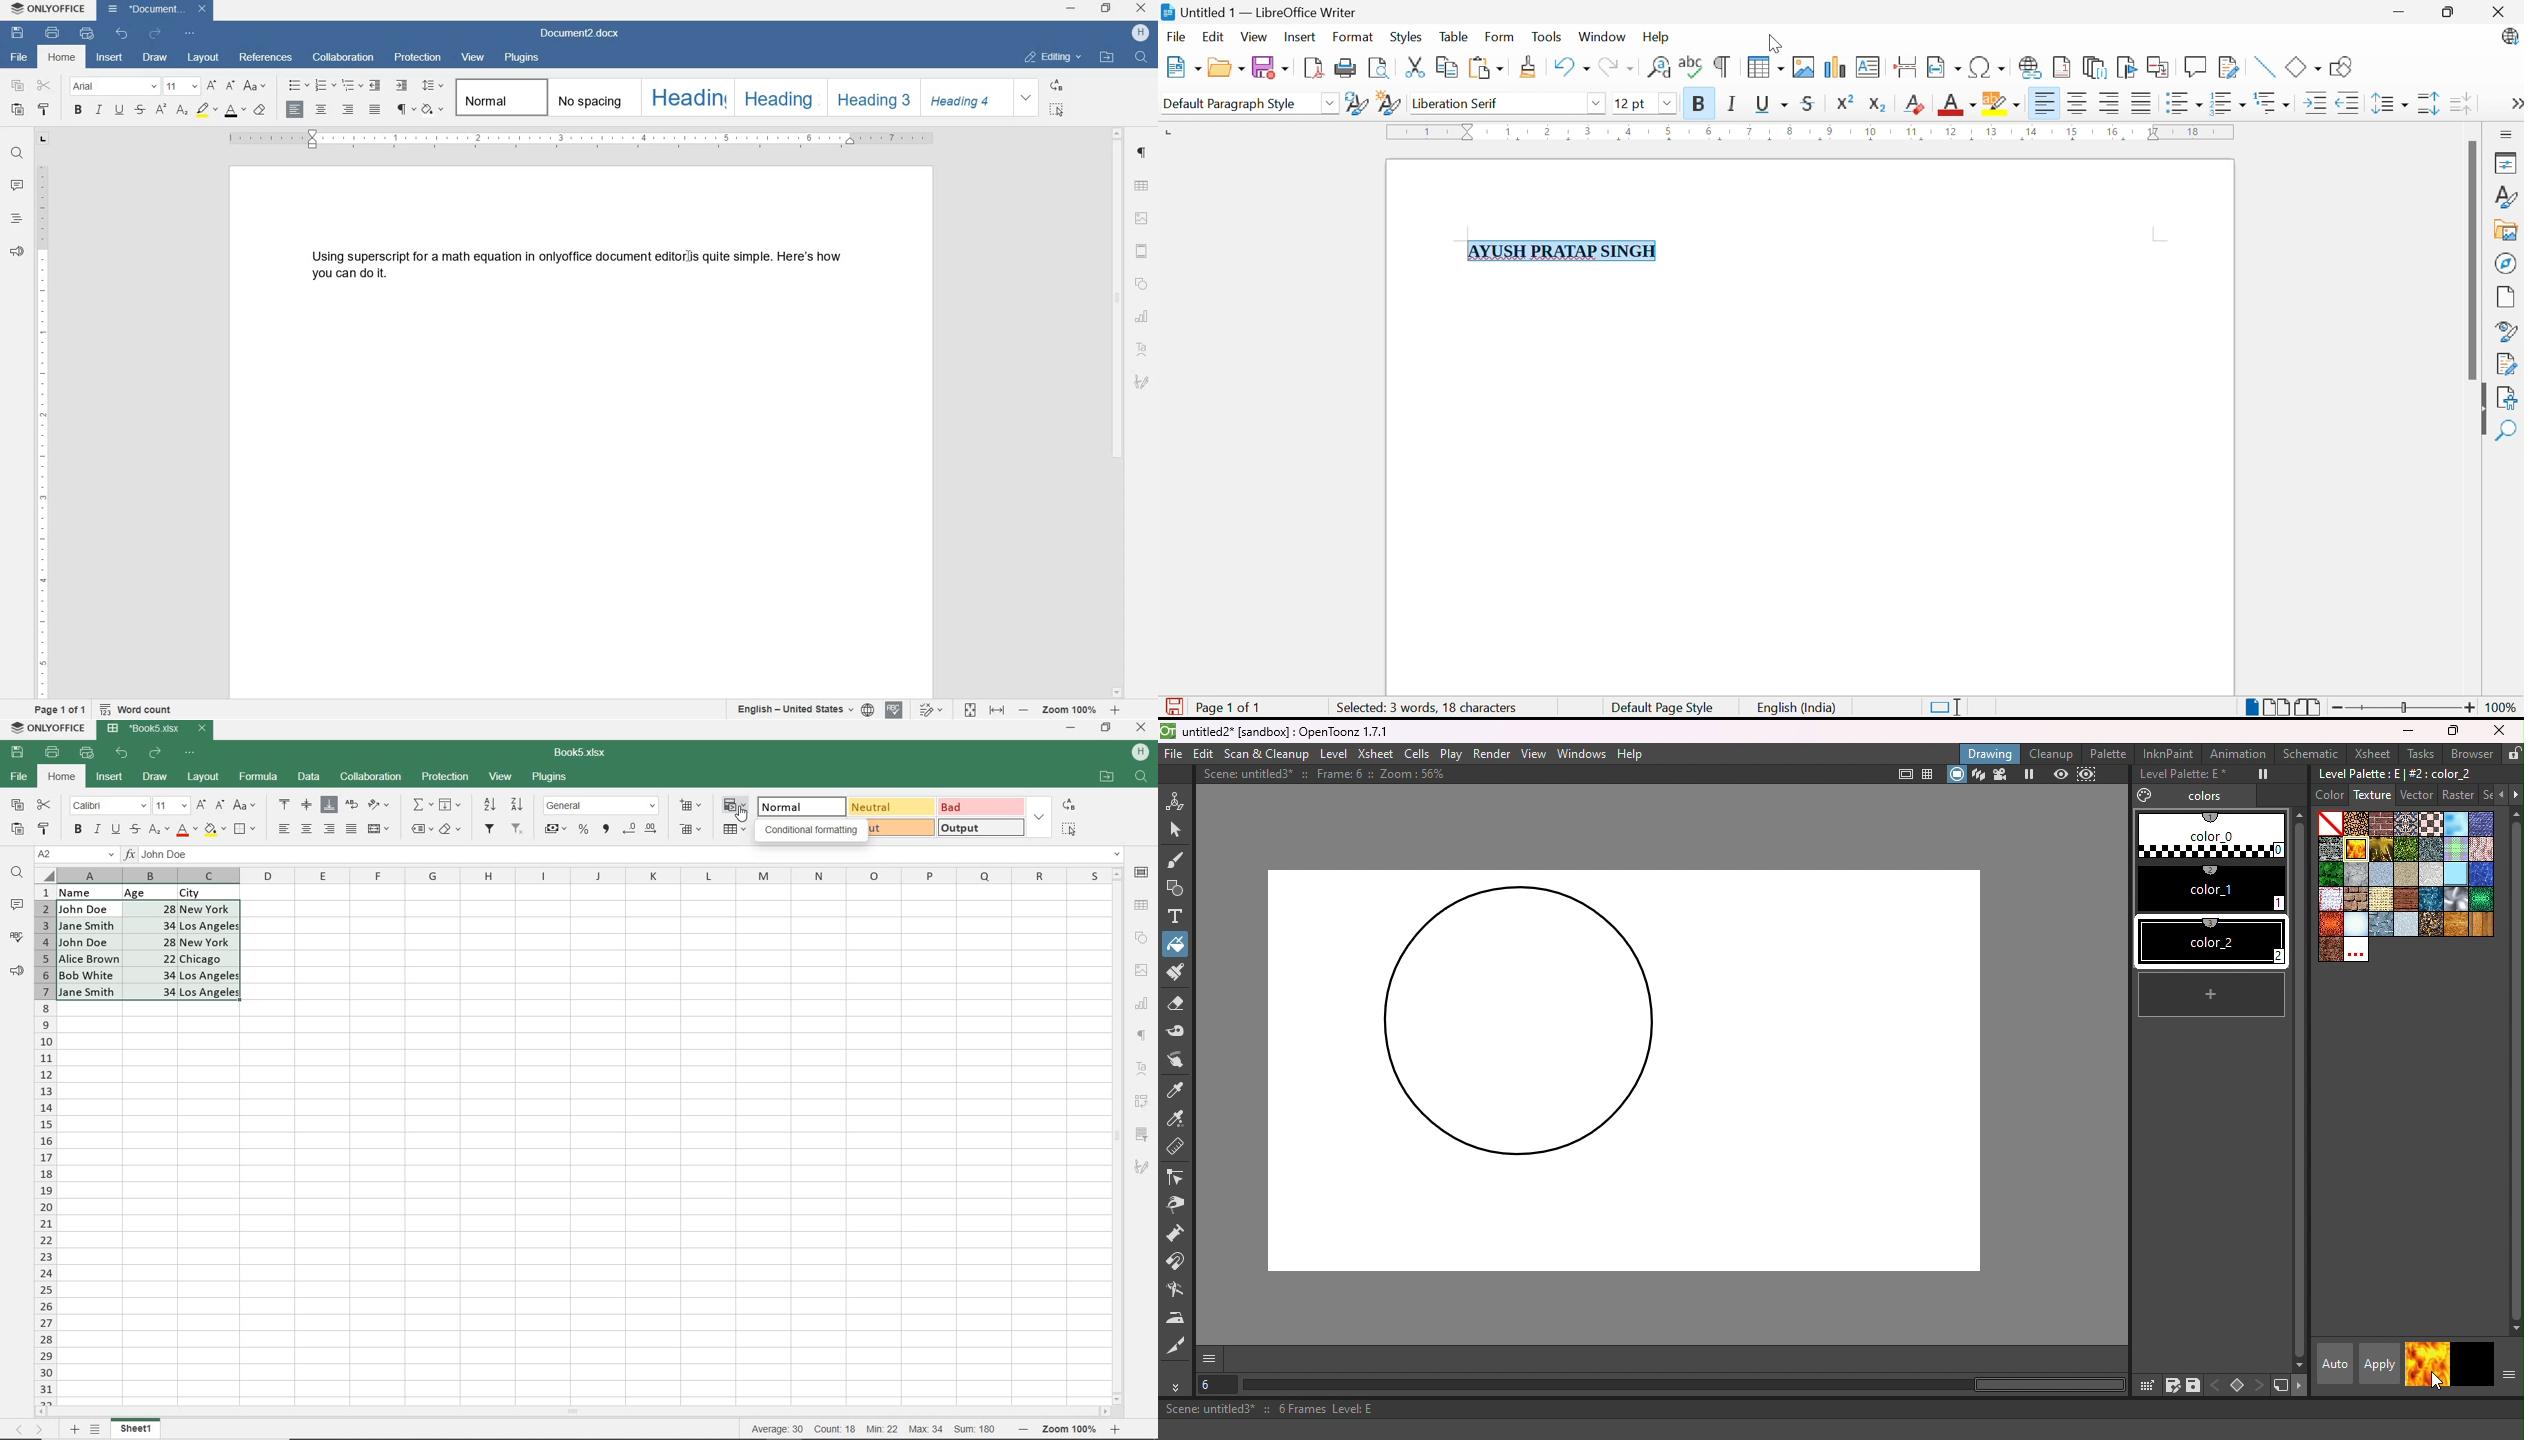  Describe the element at coordinates (1232, 707) in the screenshot. I see `Page 1 of 1` at that location.